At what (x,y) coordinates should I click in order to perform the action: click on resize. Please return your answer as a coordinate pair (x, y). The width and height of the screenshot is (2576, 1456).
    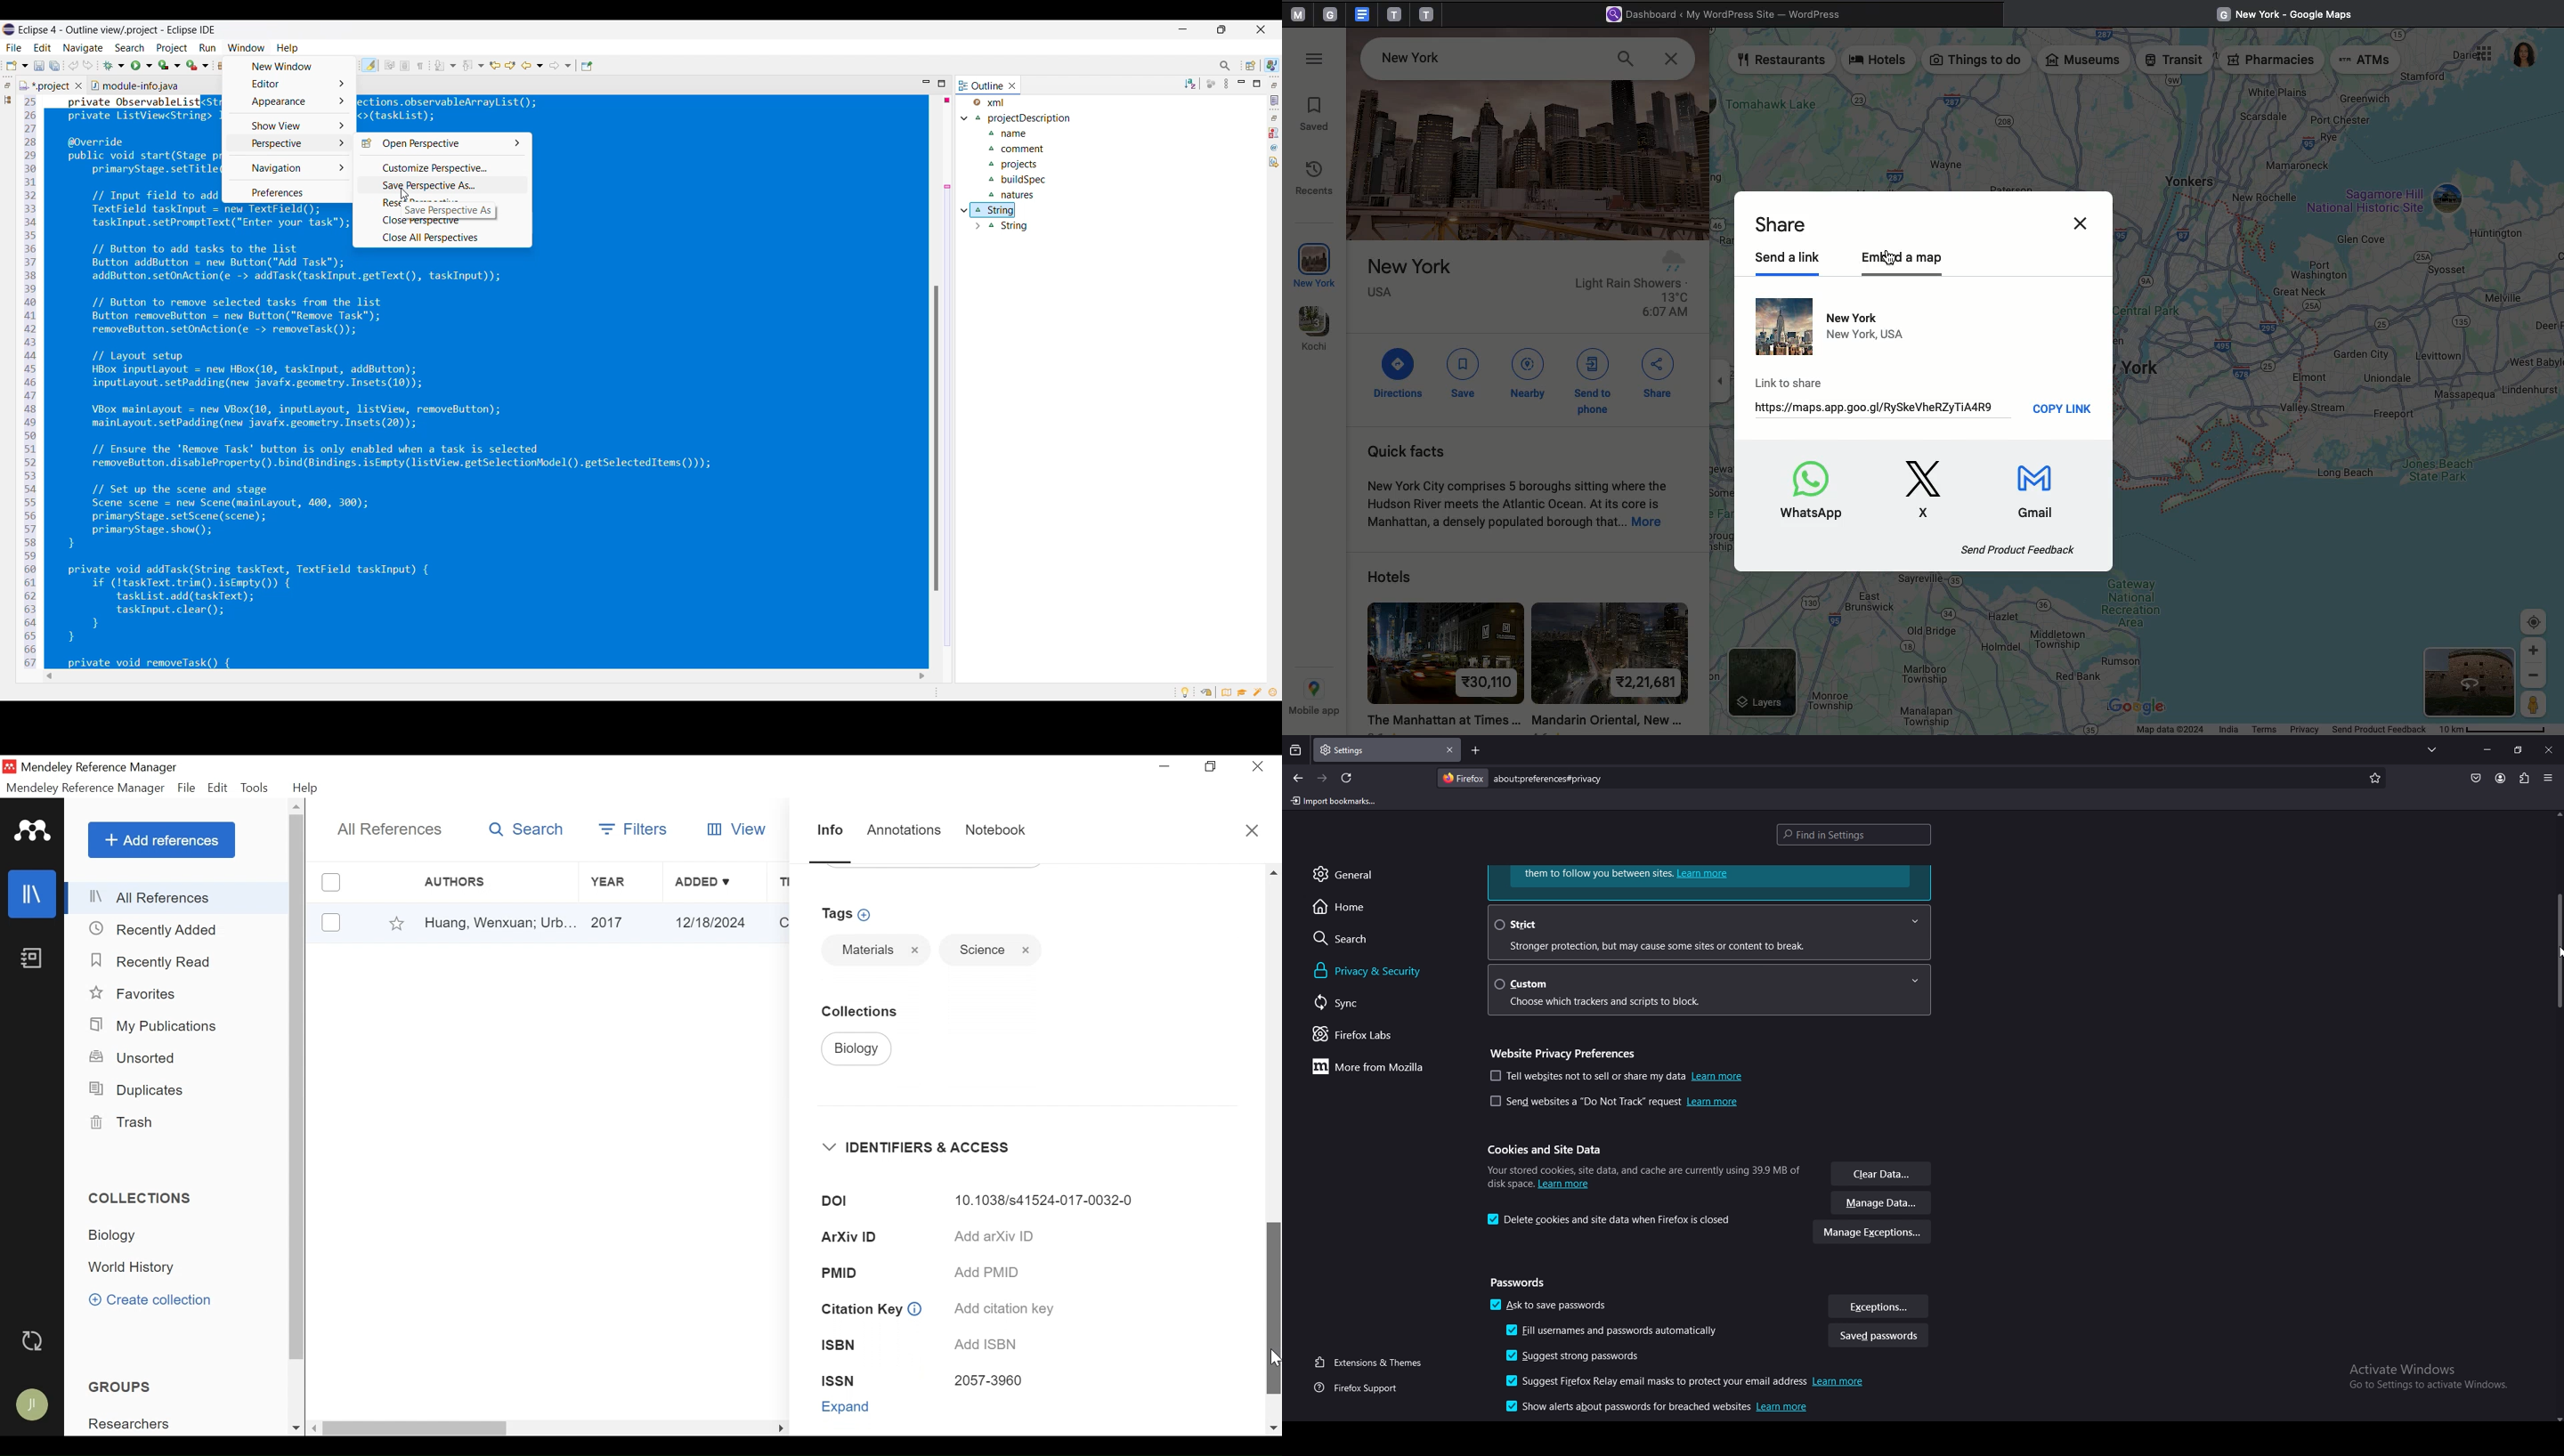
    Looking at the image, I should click on (2517, 749).